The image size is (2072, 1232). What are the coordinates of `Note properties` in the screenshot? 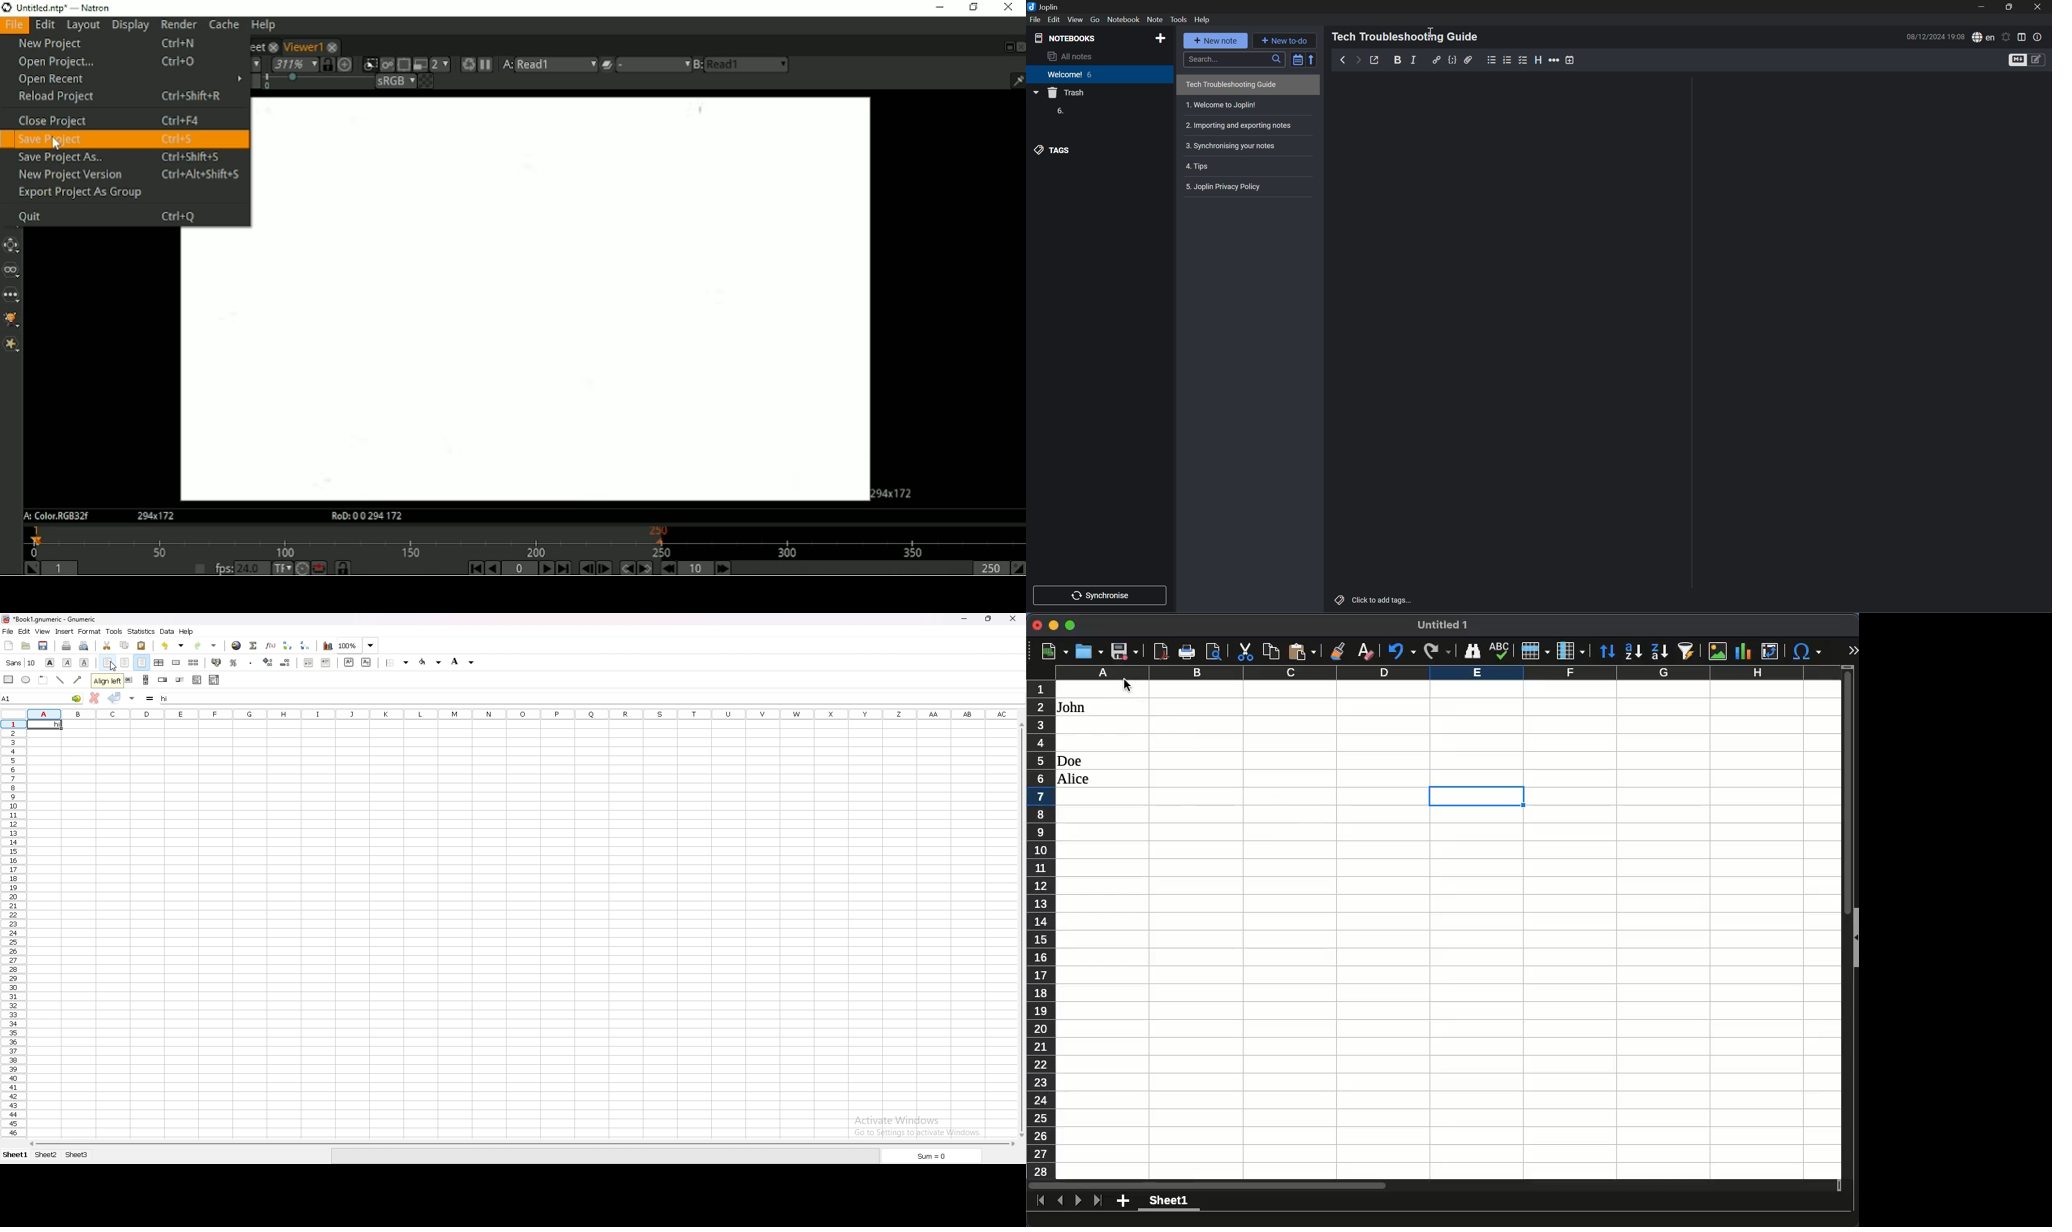 It's located at (2037, 37).